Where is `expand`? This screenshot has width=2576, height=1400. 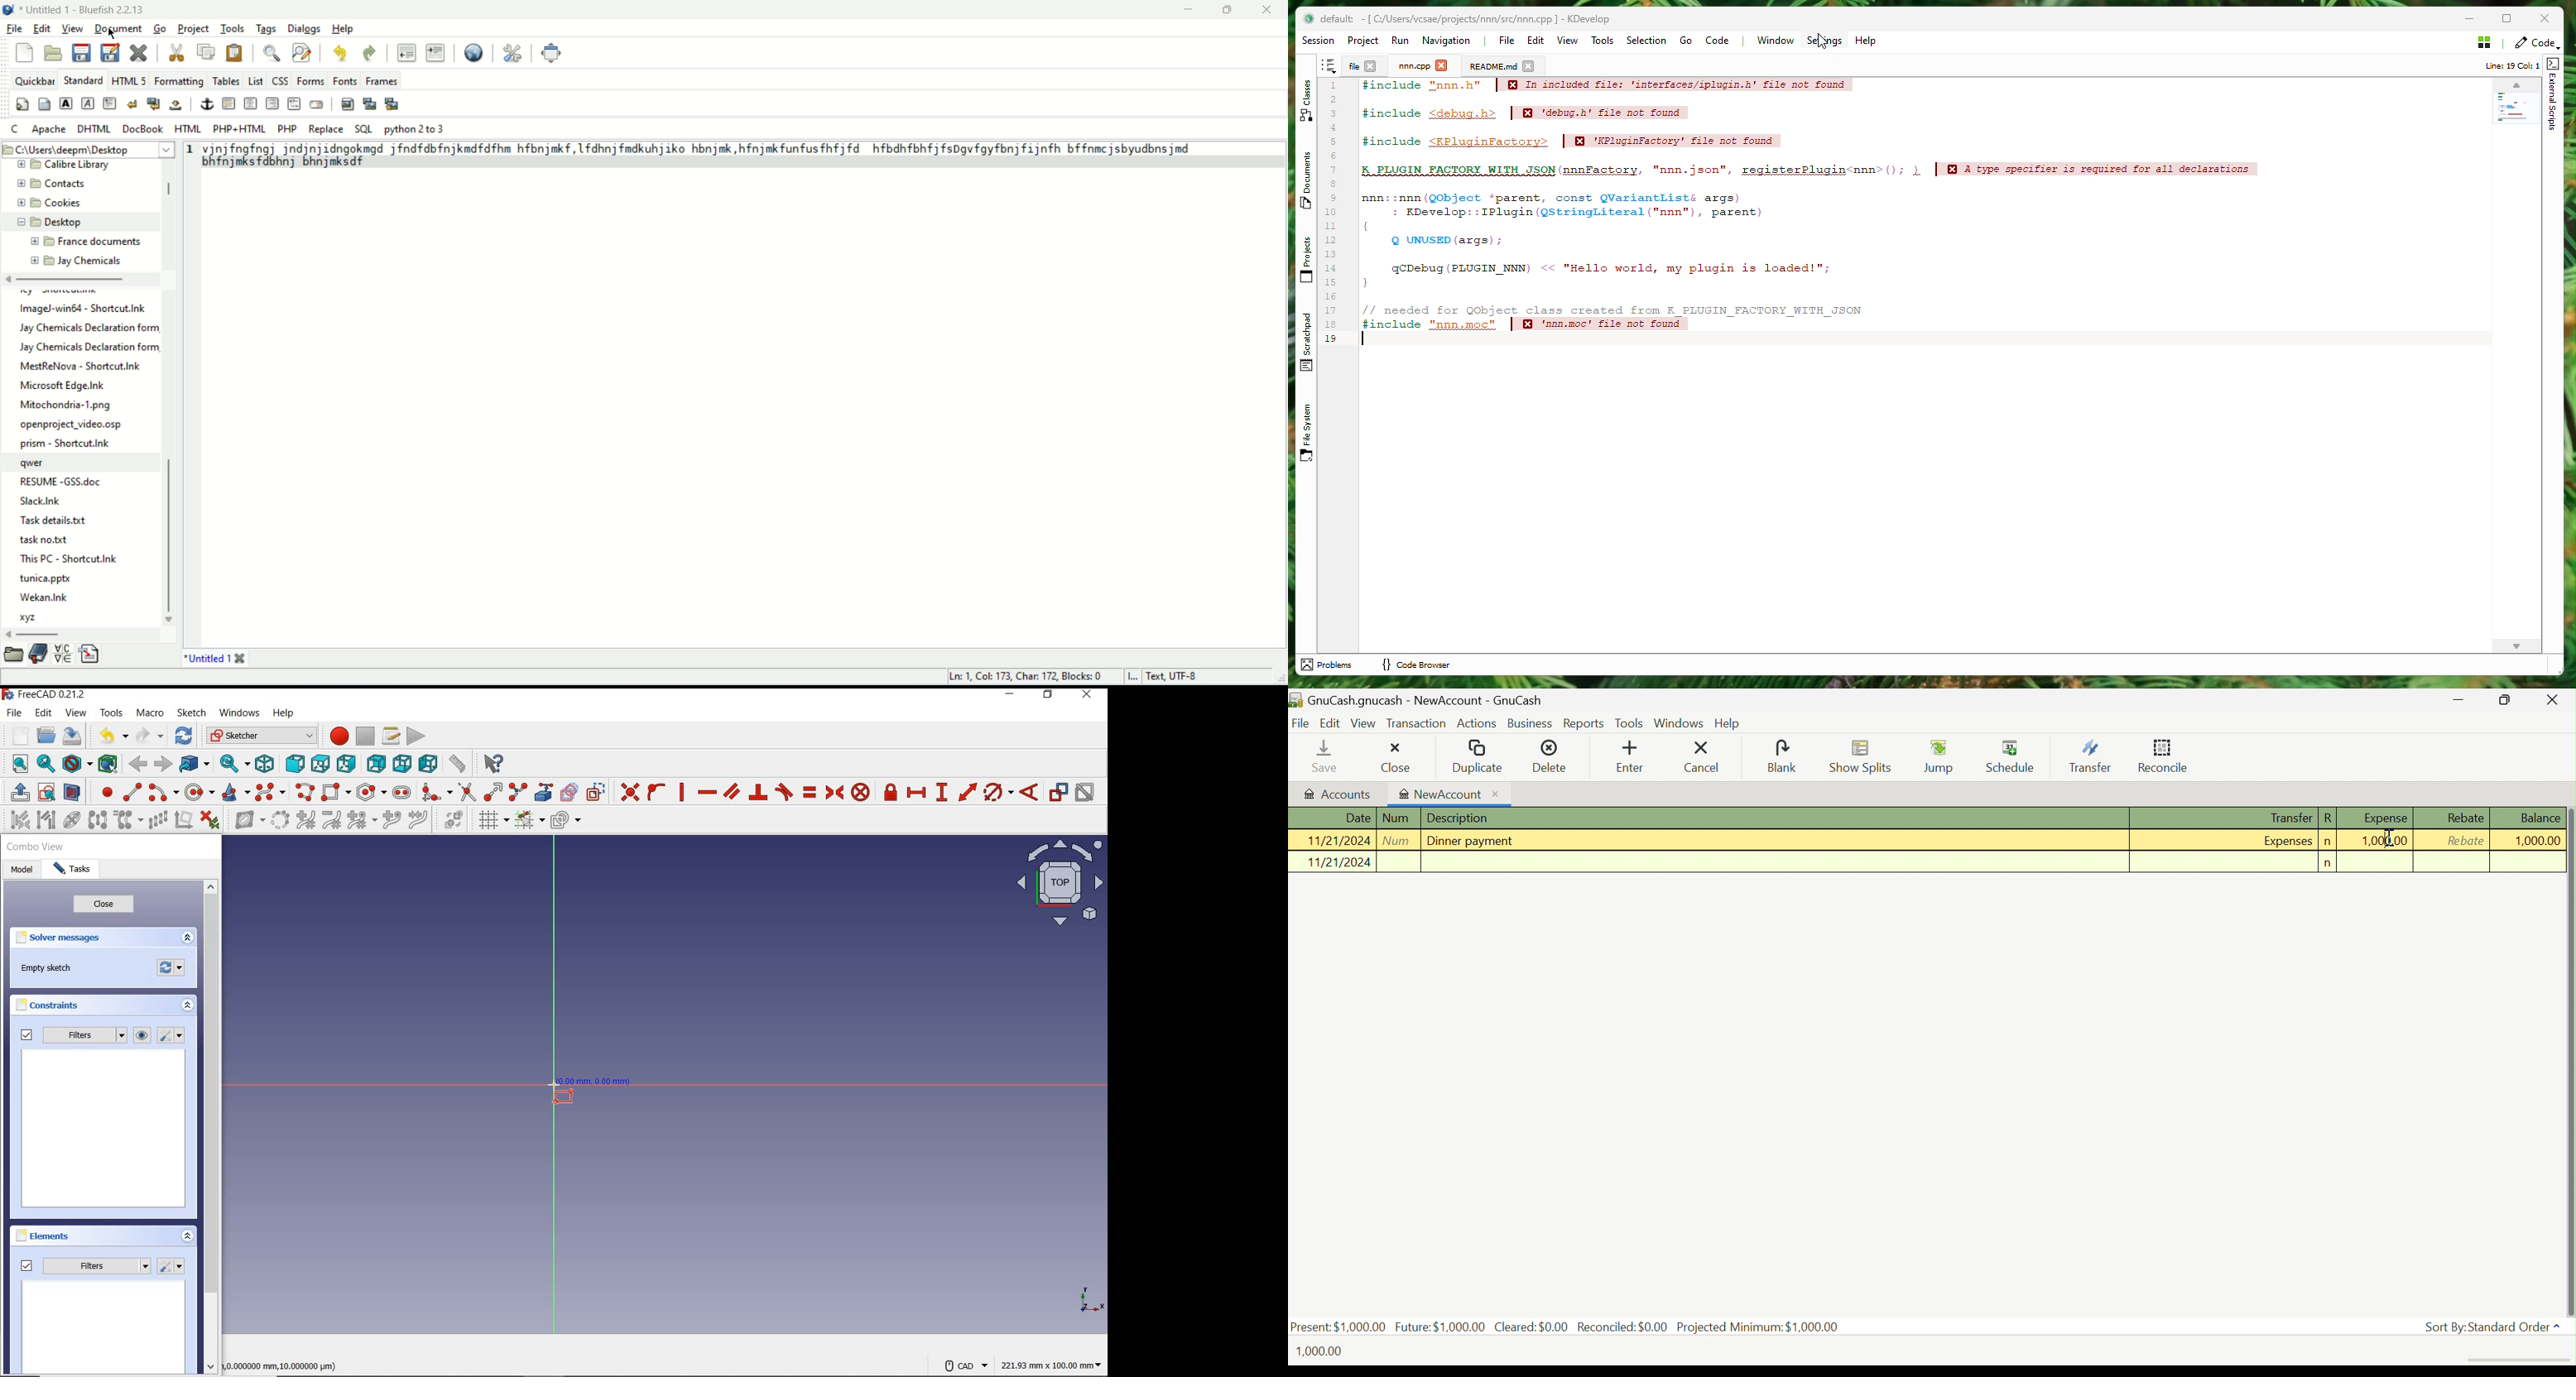 expand is located at coordinates (187, 938).